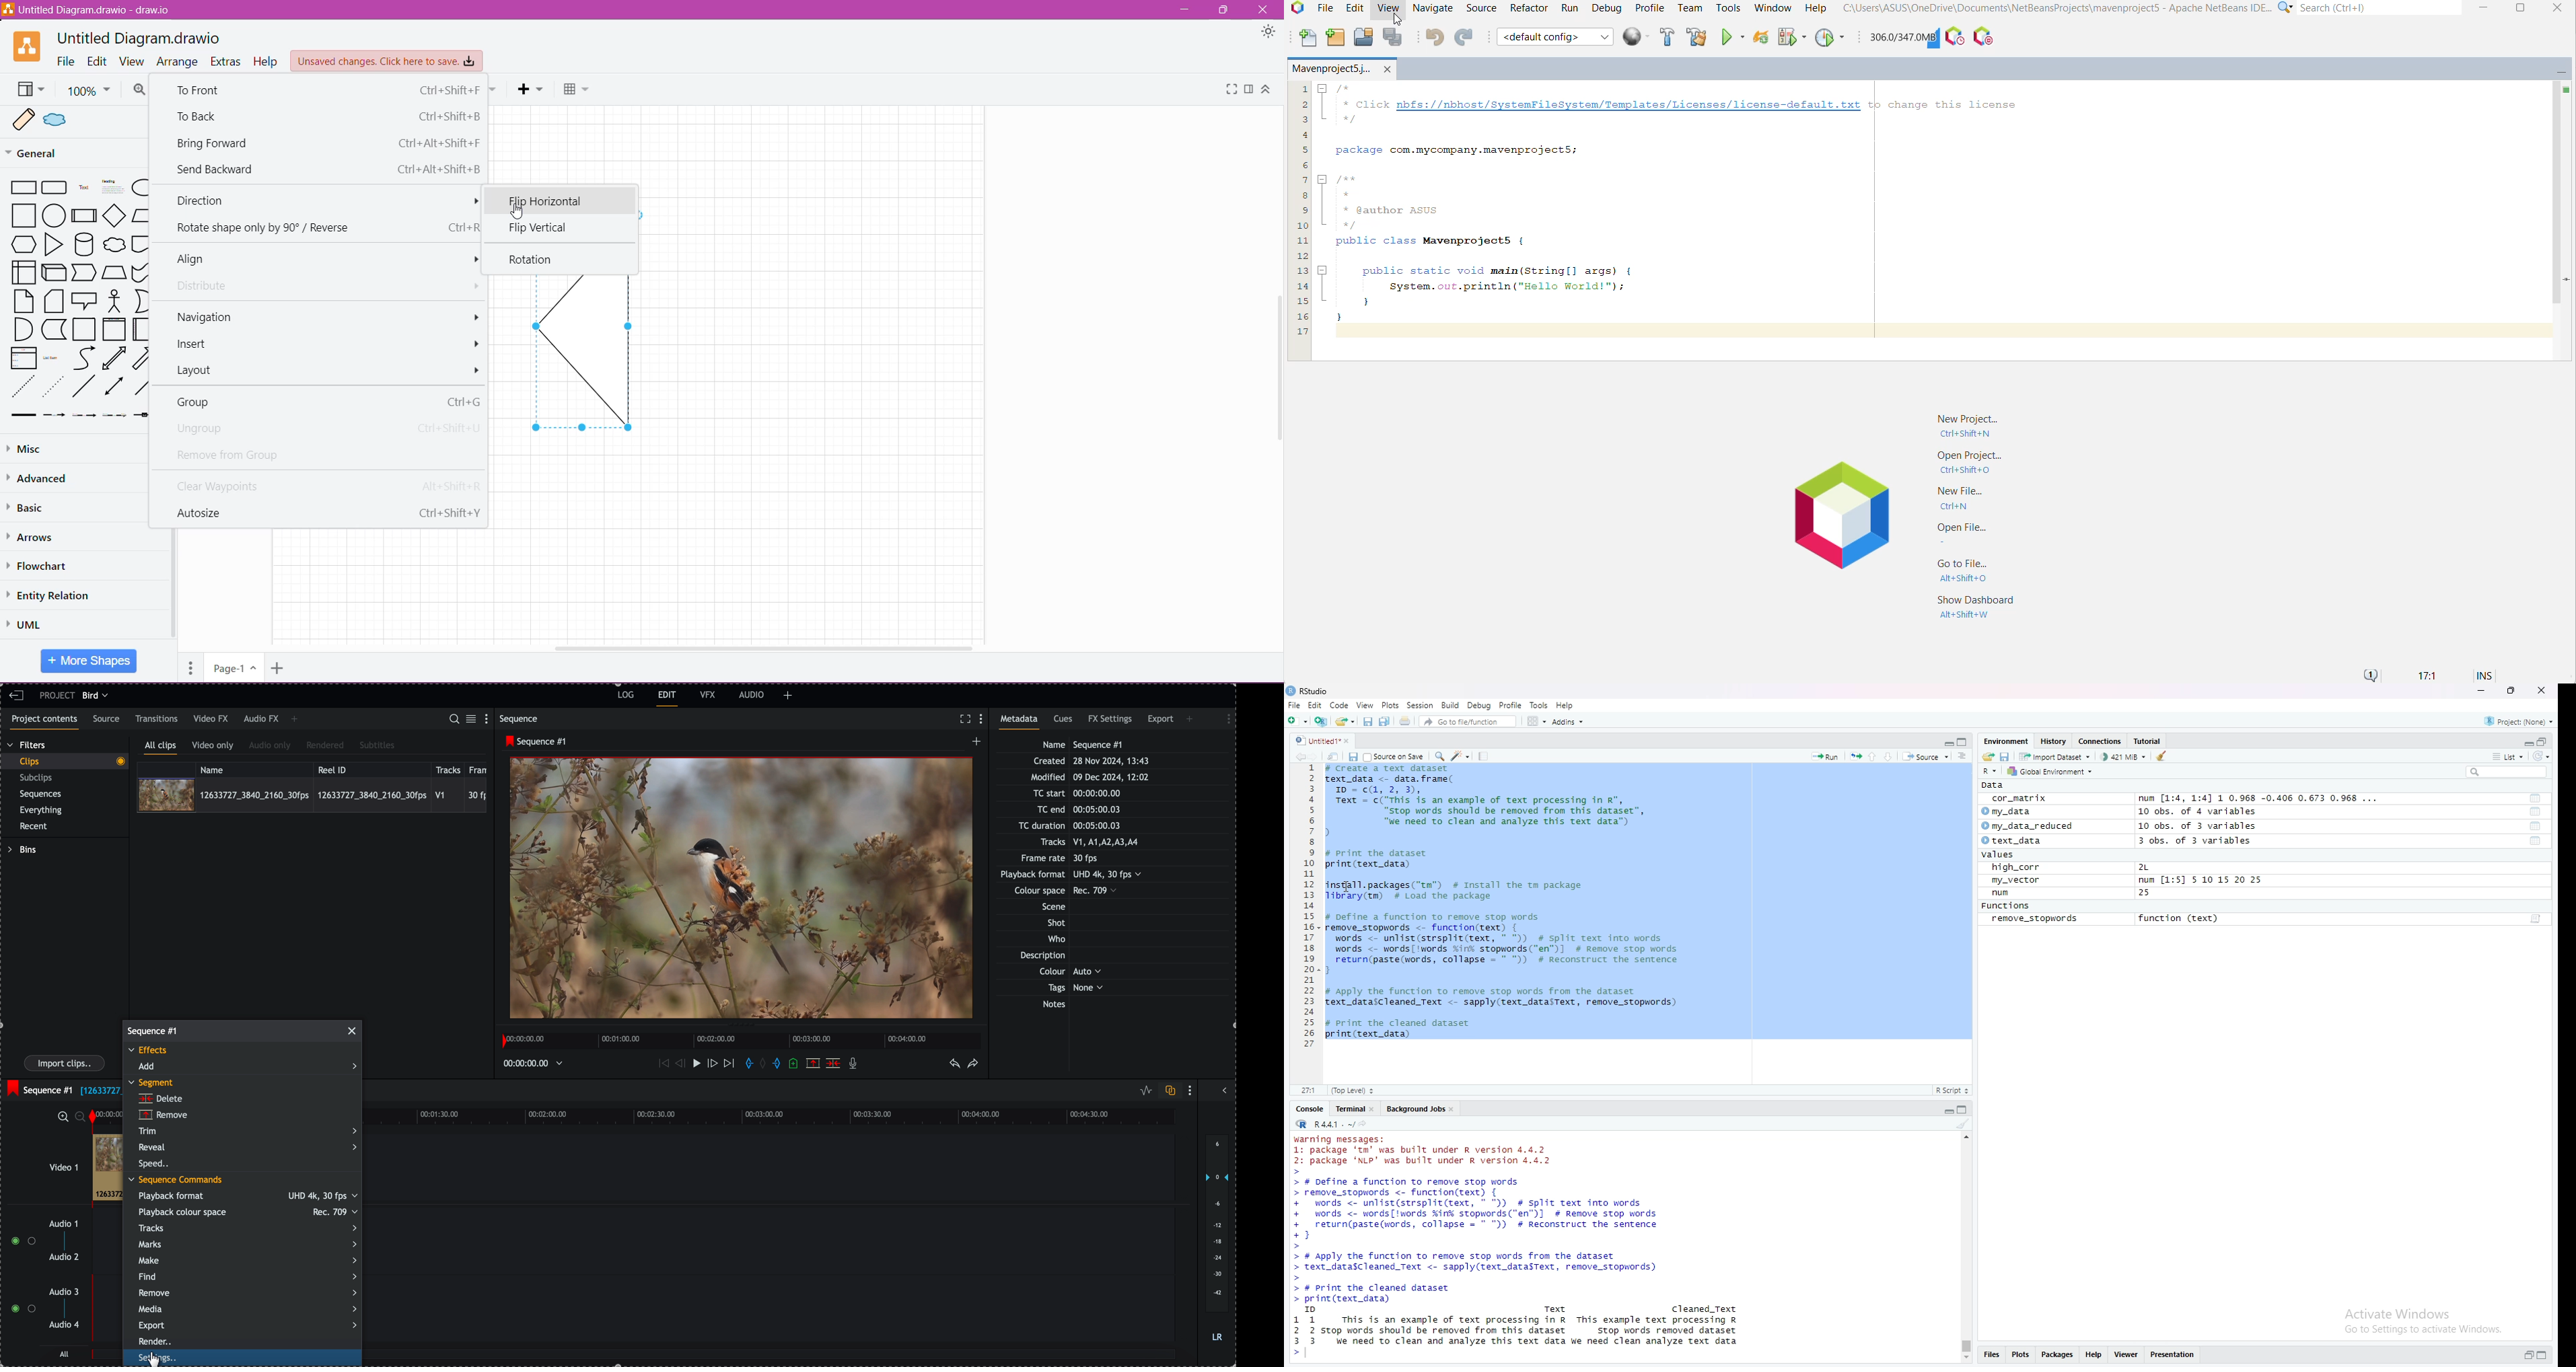  Describe the element at coordinates (1505, 902) in the screenshot. I see `data frame code` at that location.